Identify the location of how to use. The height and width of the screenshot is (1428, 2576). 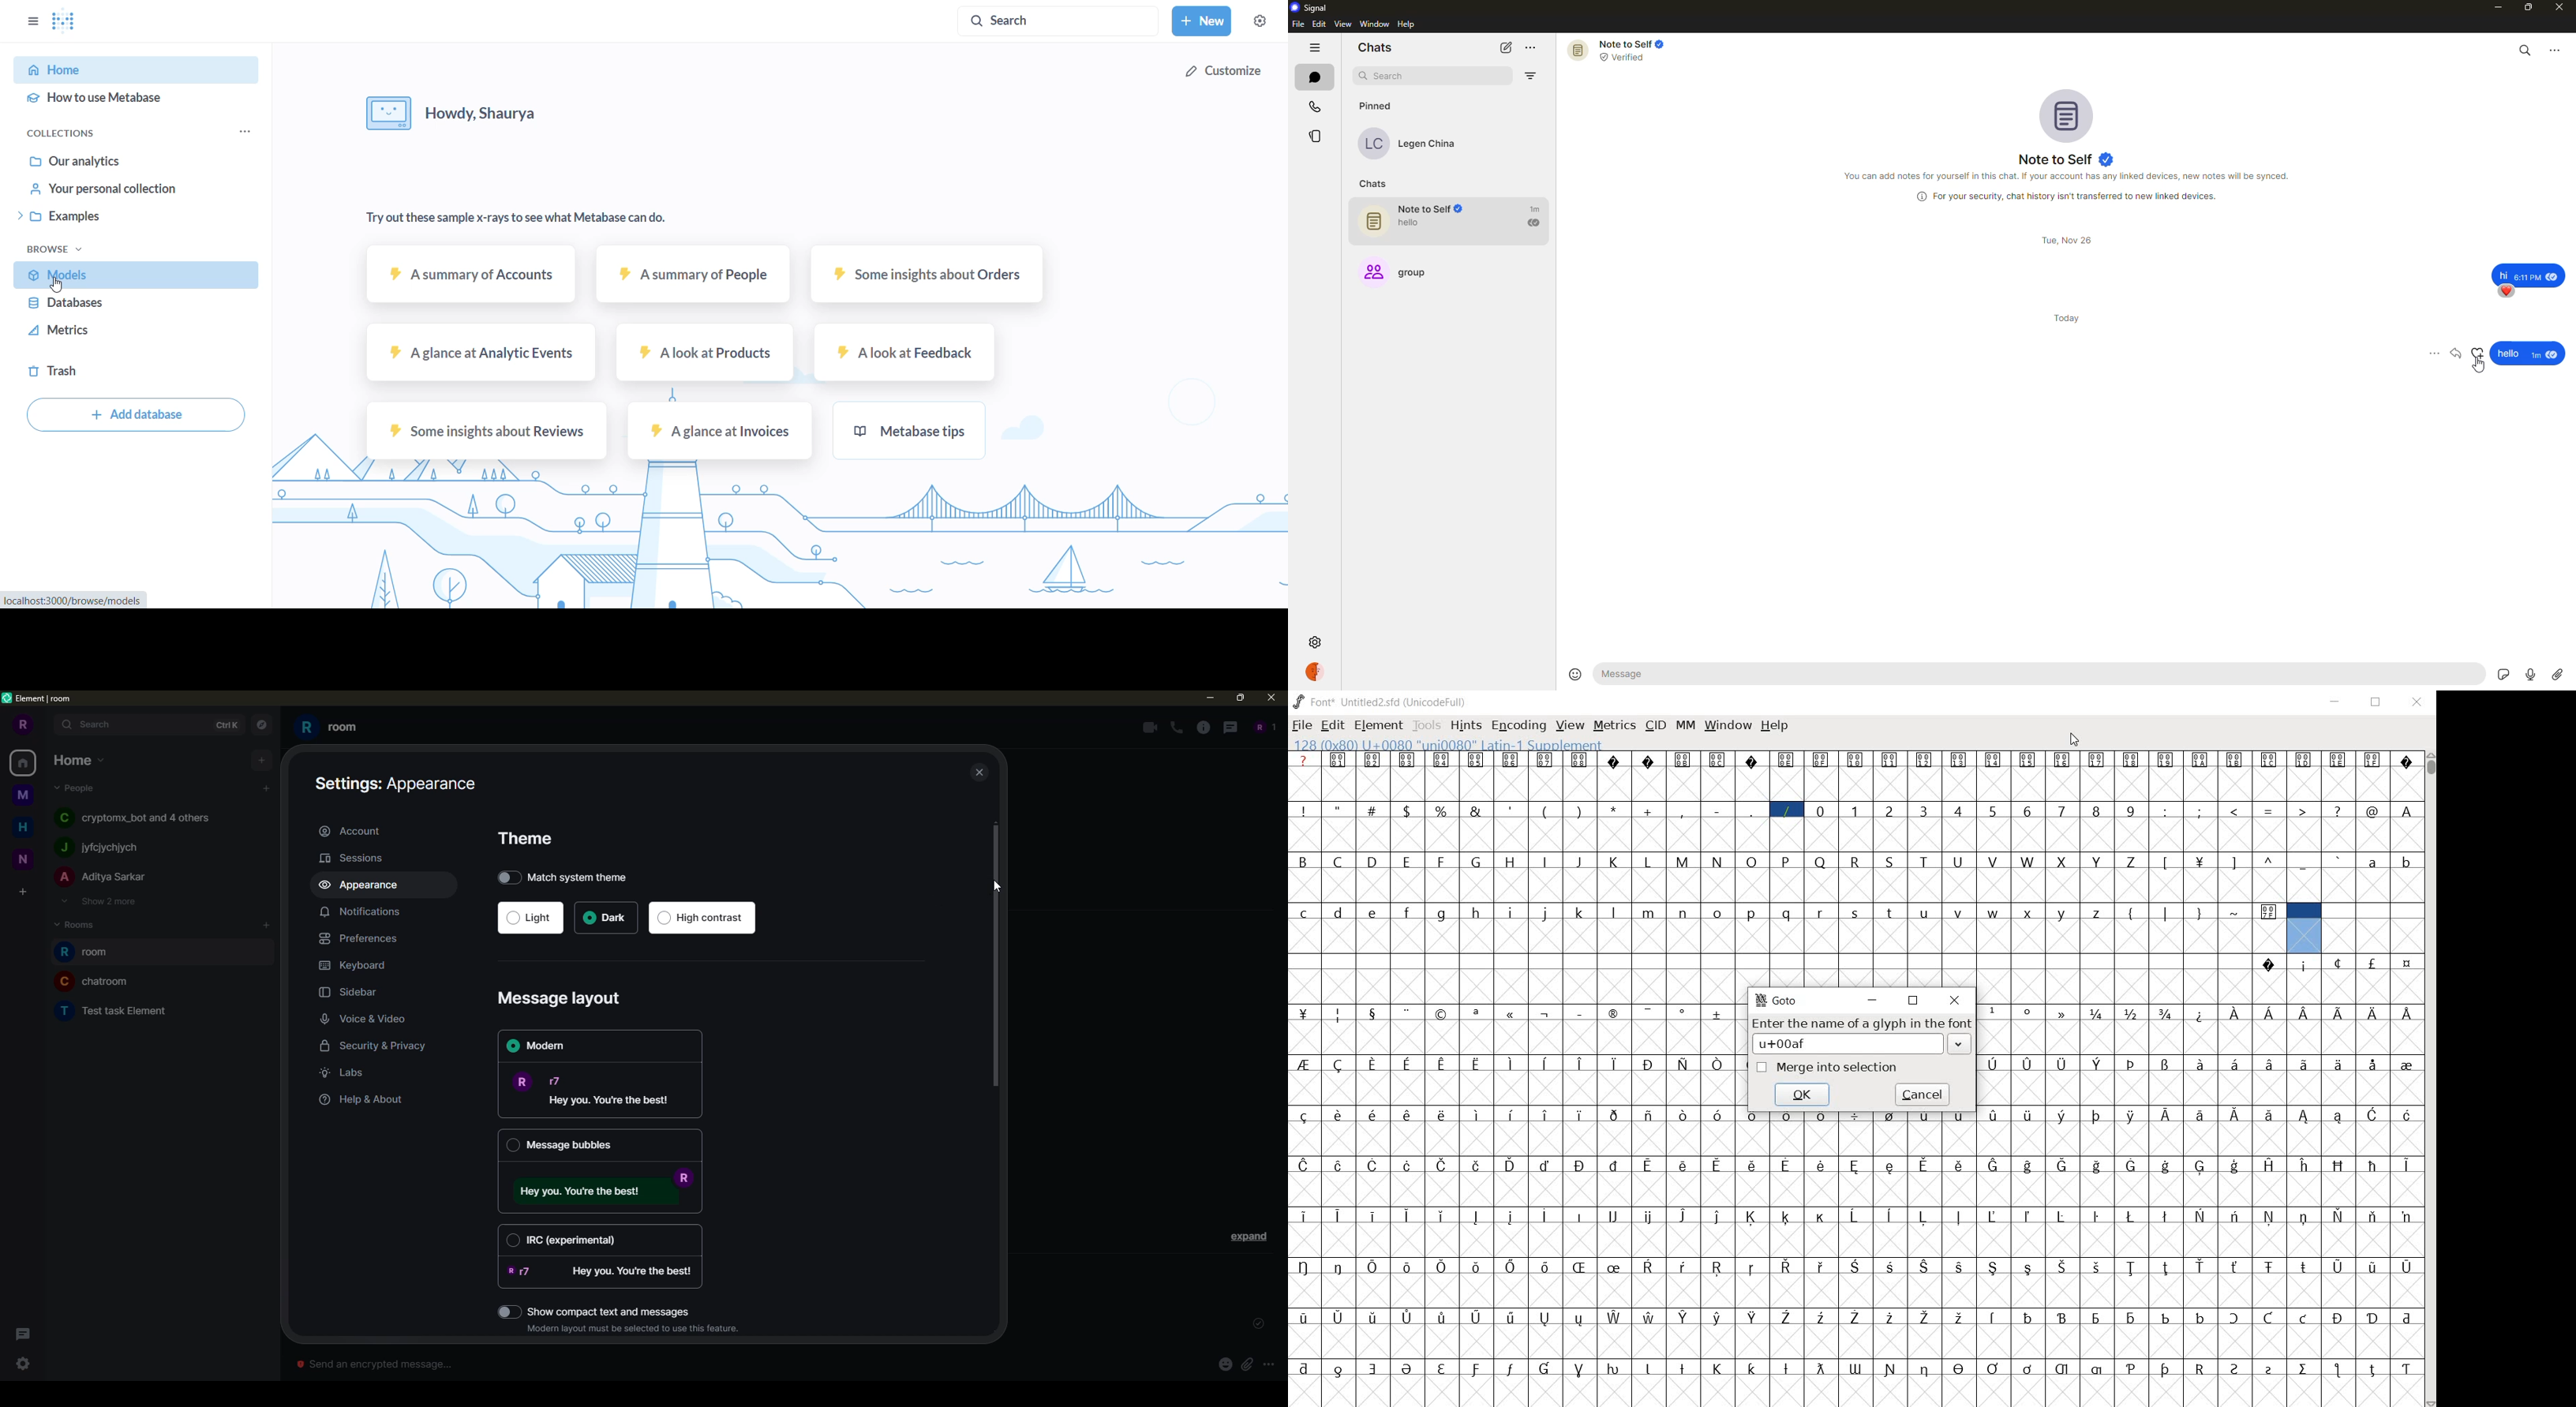
(134, 99).